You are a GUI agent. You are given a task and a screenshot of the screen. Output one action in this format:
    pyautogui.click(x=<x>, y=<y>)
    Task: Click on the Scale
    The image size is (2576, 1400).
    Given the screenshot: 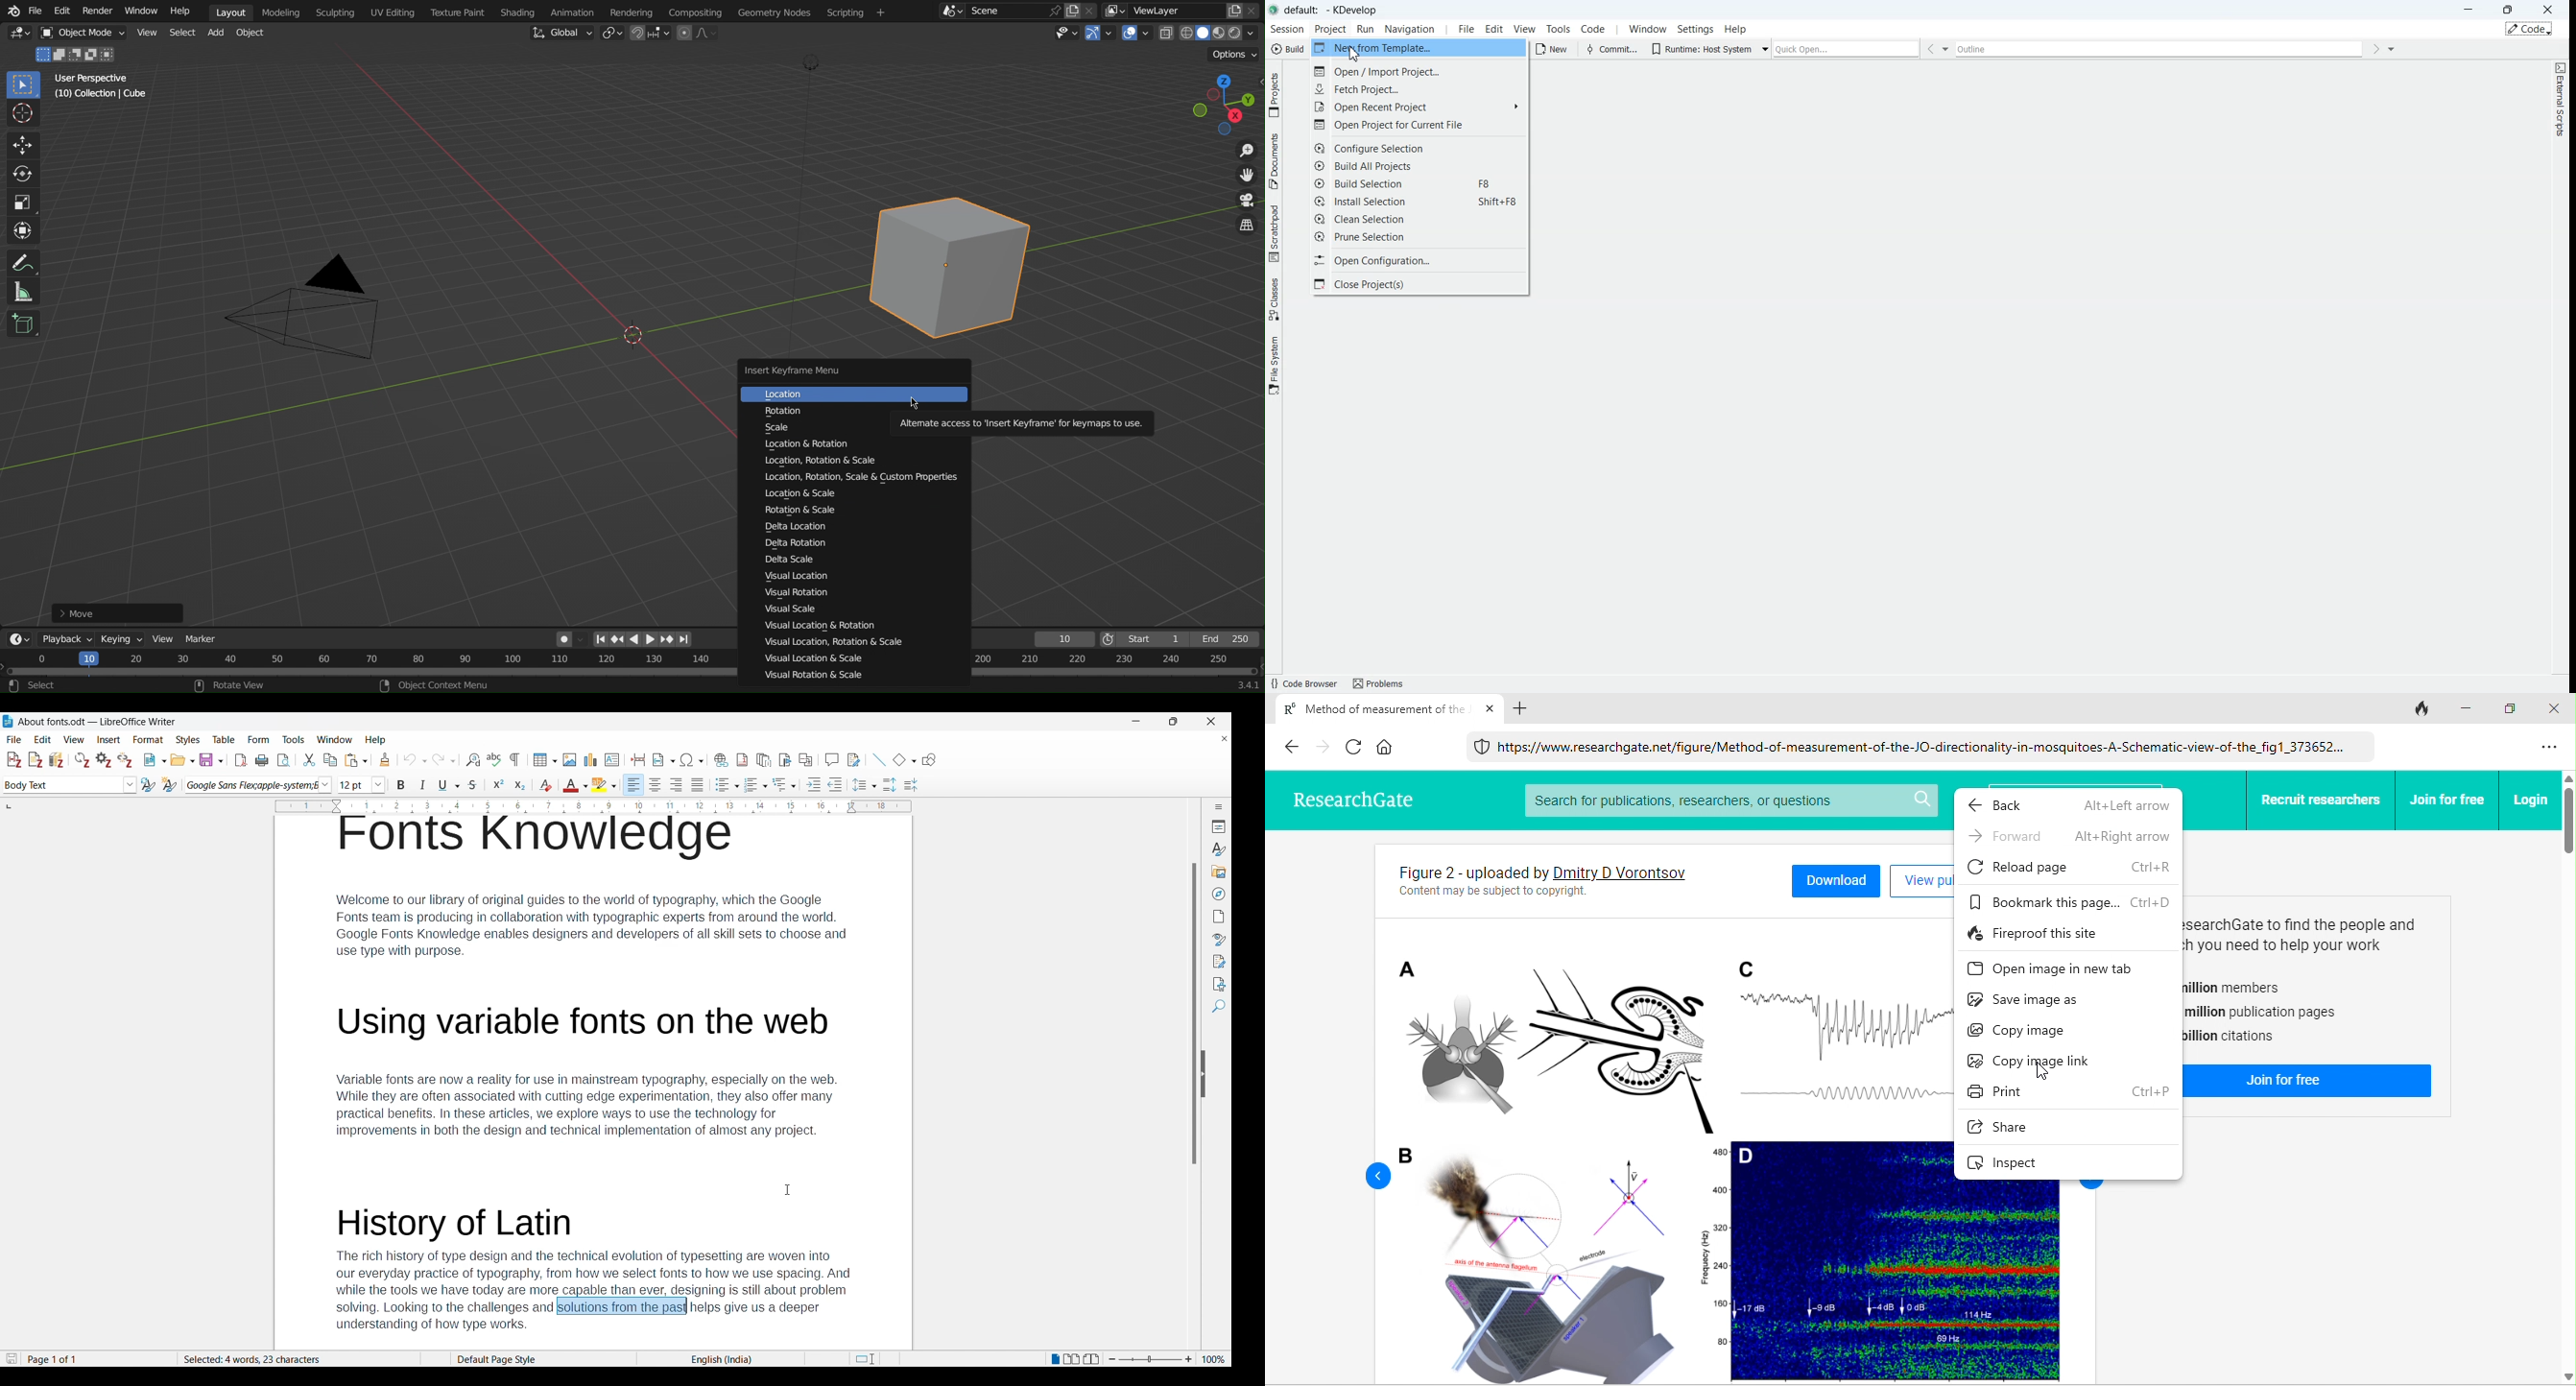 What is the action you would take?
    pyautogui.click(x=24, y=199)
    